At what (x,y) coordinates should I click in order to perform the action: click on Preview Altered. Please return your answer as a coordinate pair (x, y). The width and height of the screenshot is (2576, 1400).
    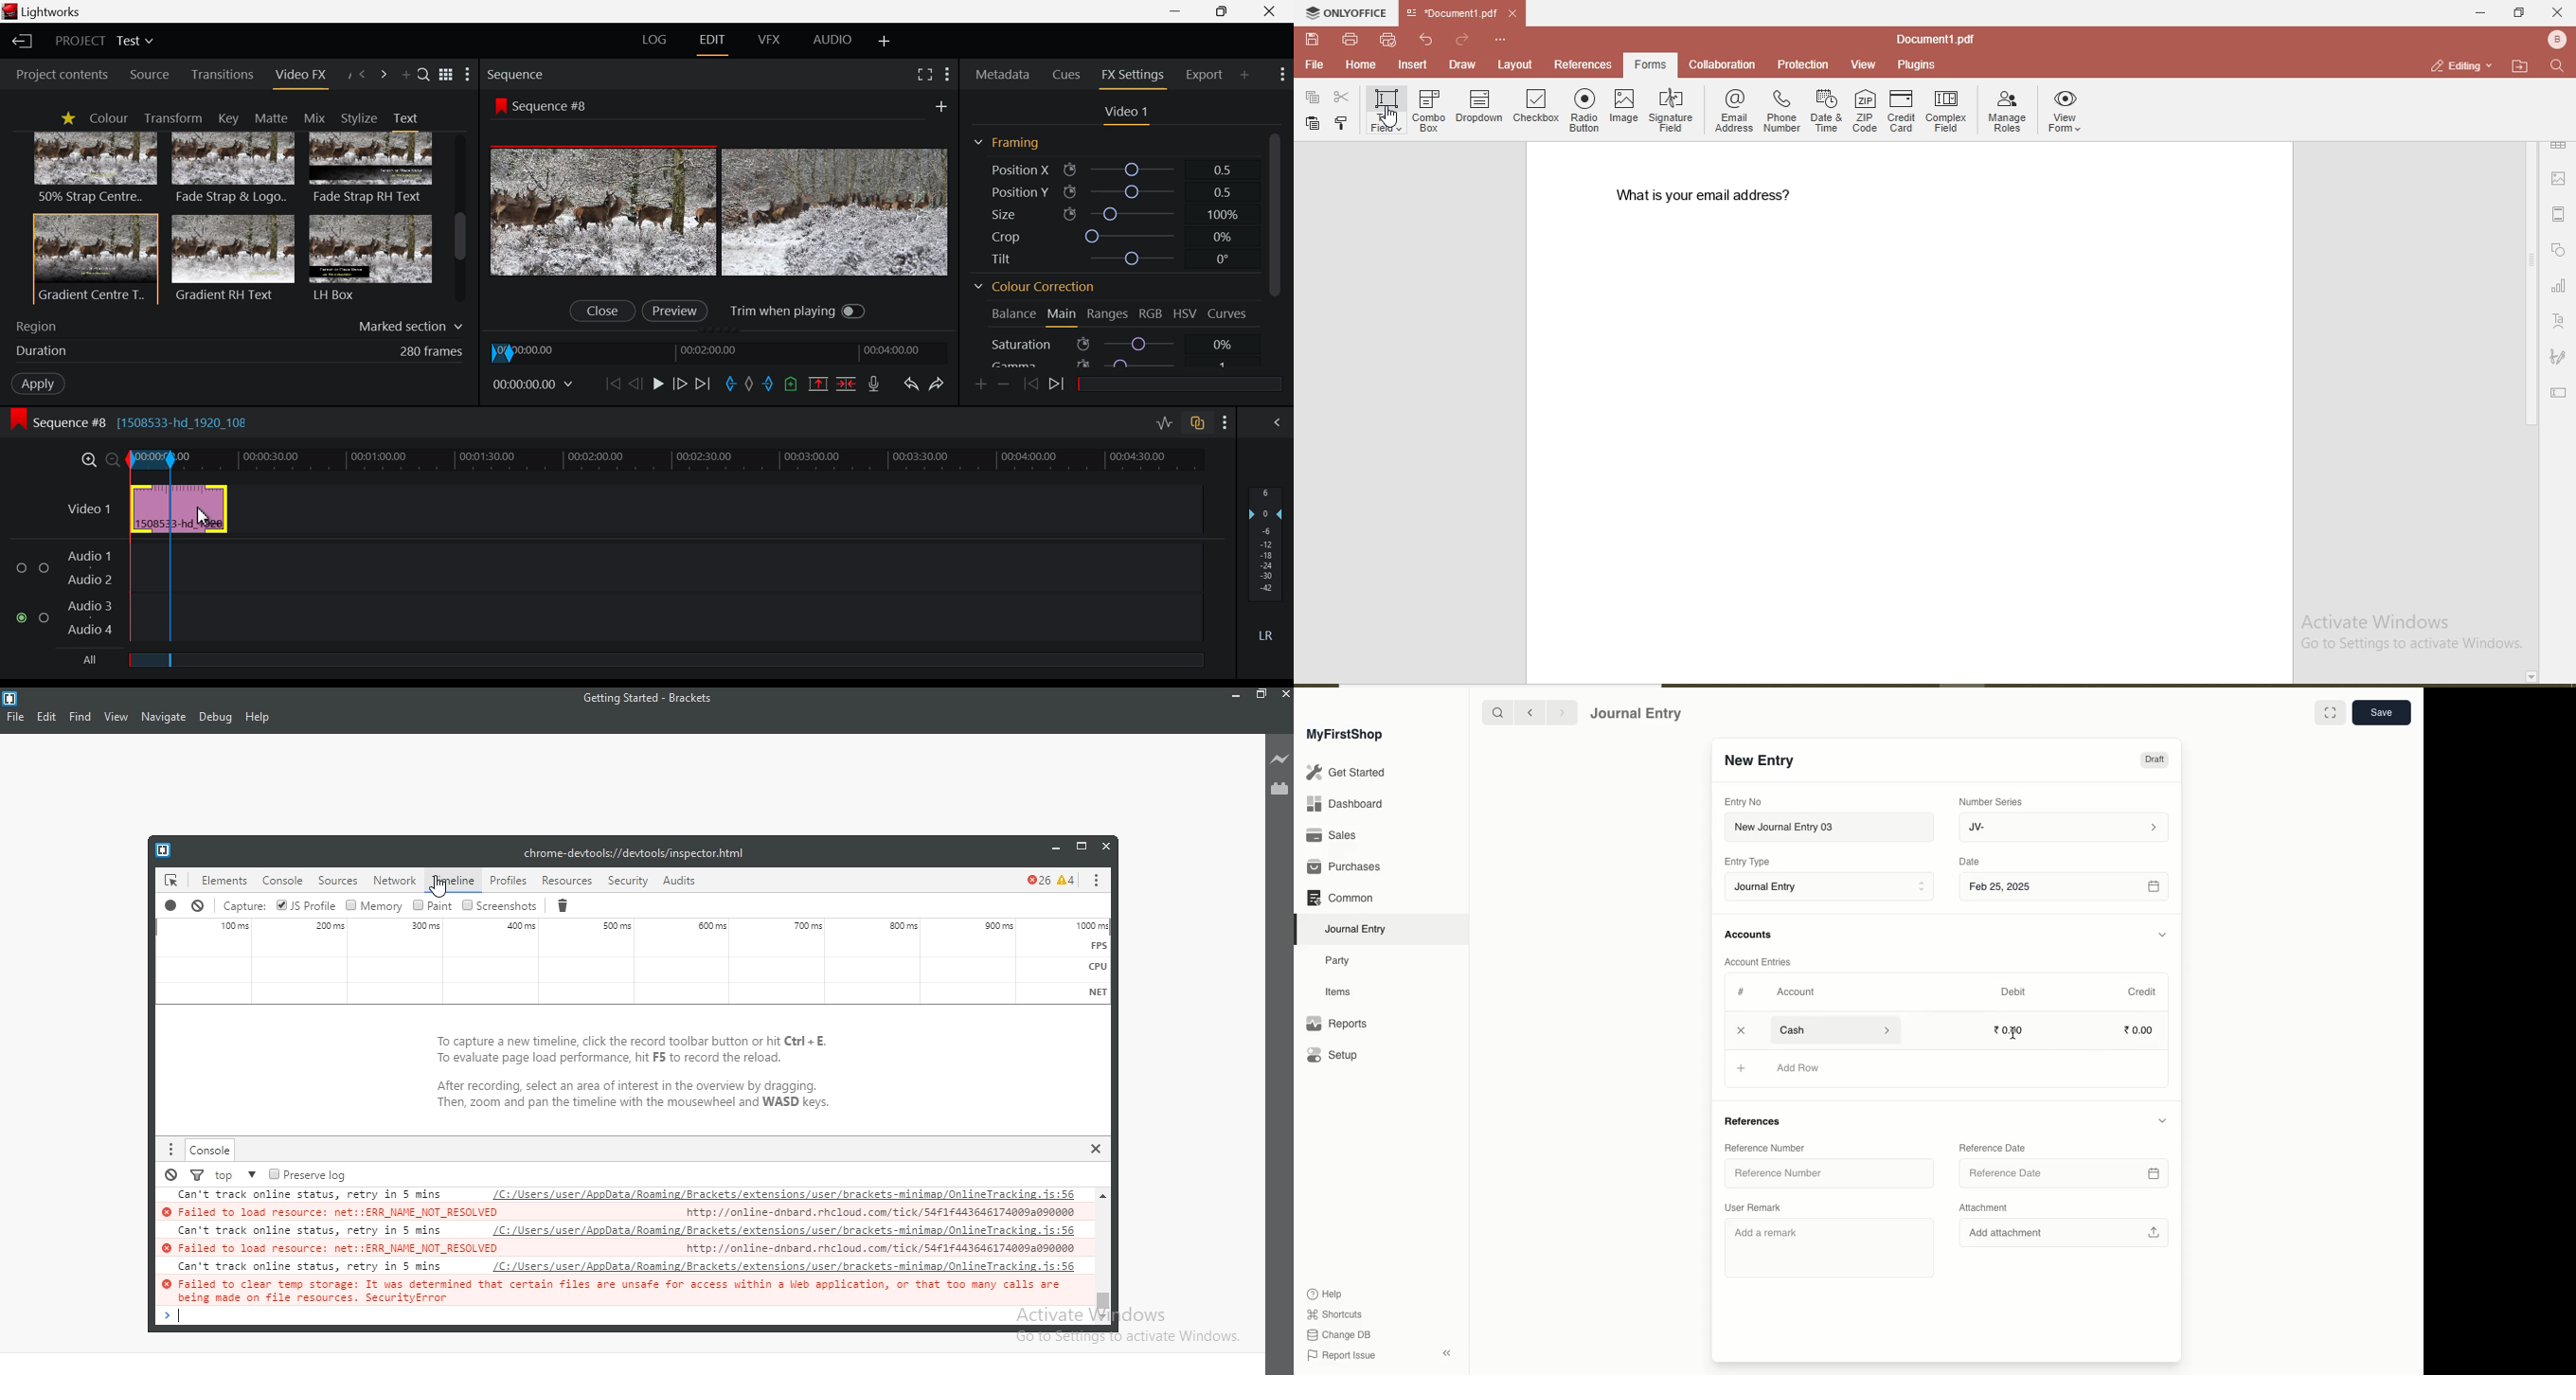
    Looking at the image, I should click on (723, 209).